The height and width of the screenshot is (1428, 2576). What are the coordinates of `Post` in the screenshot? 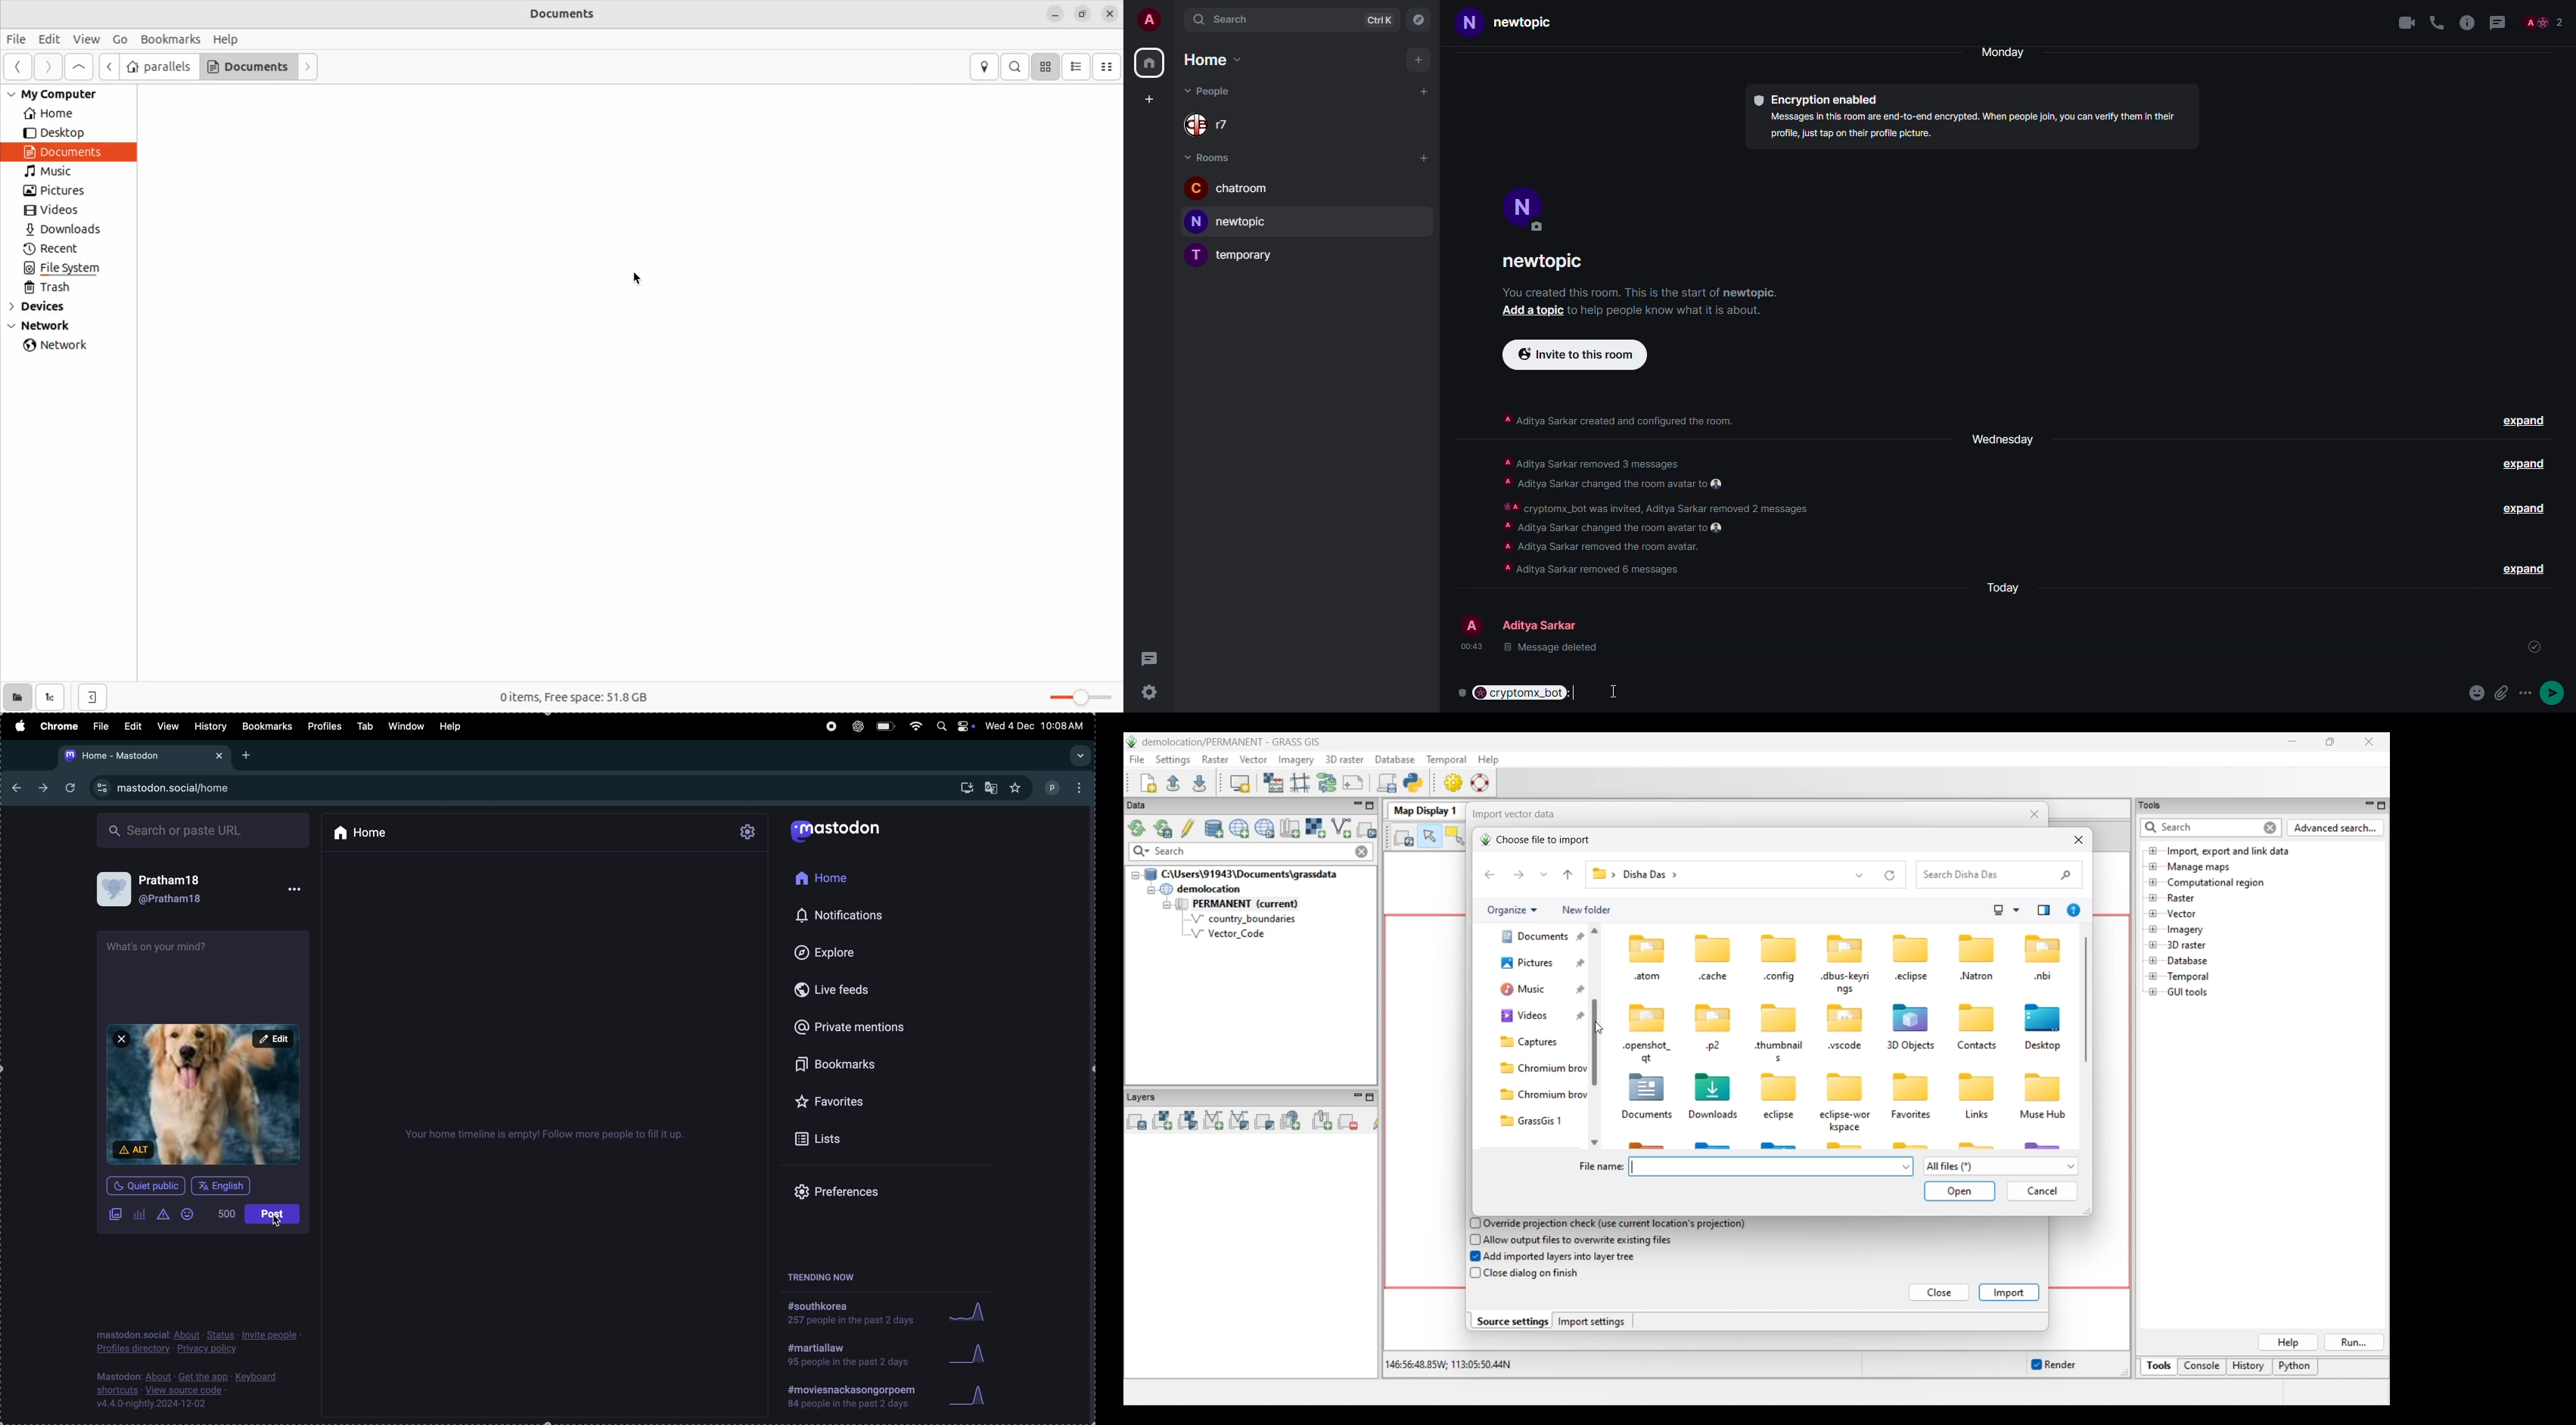 It's located at (271, 1214).